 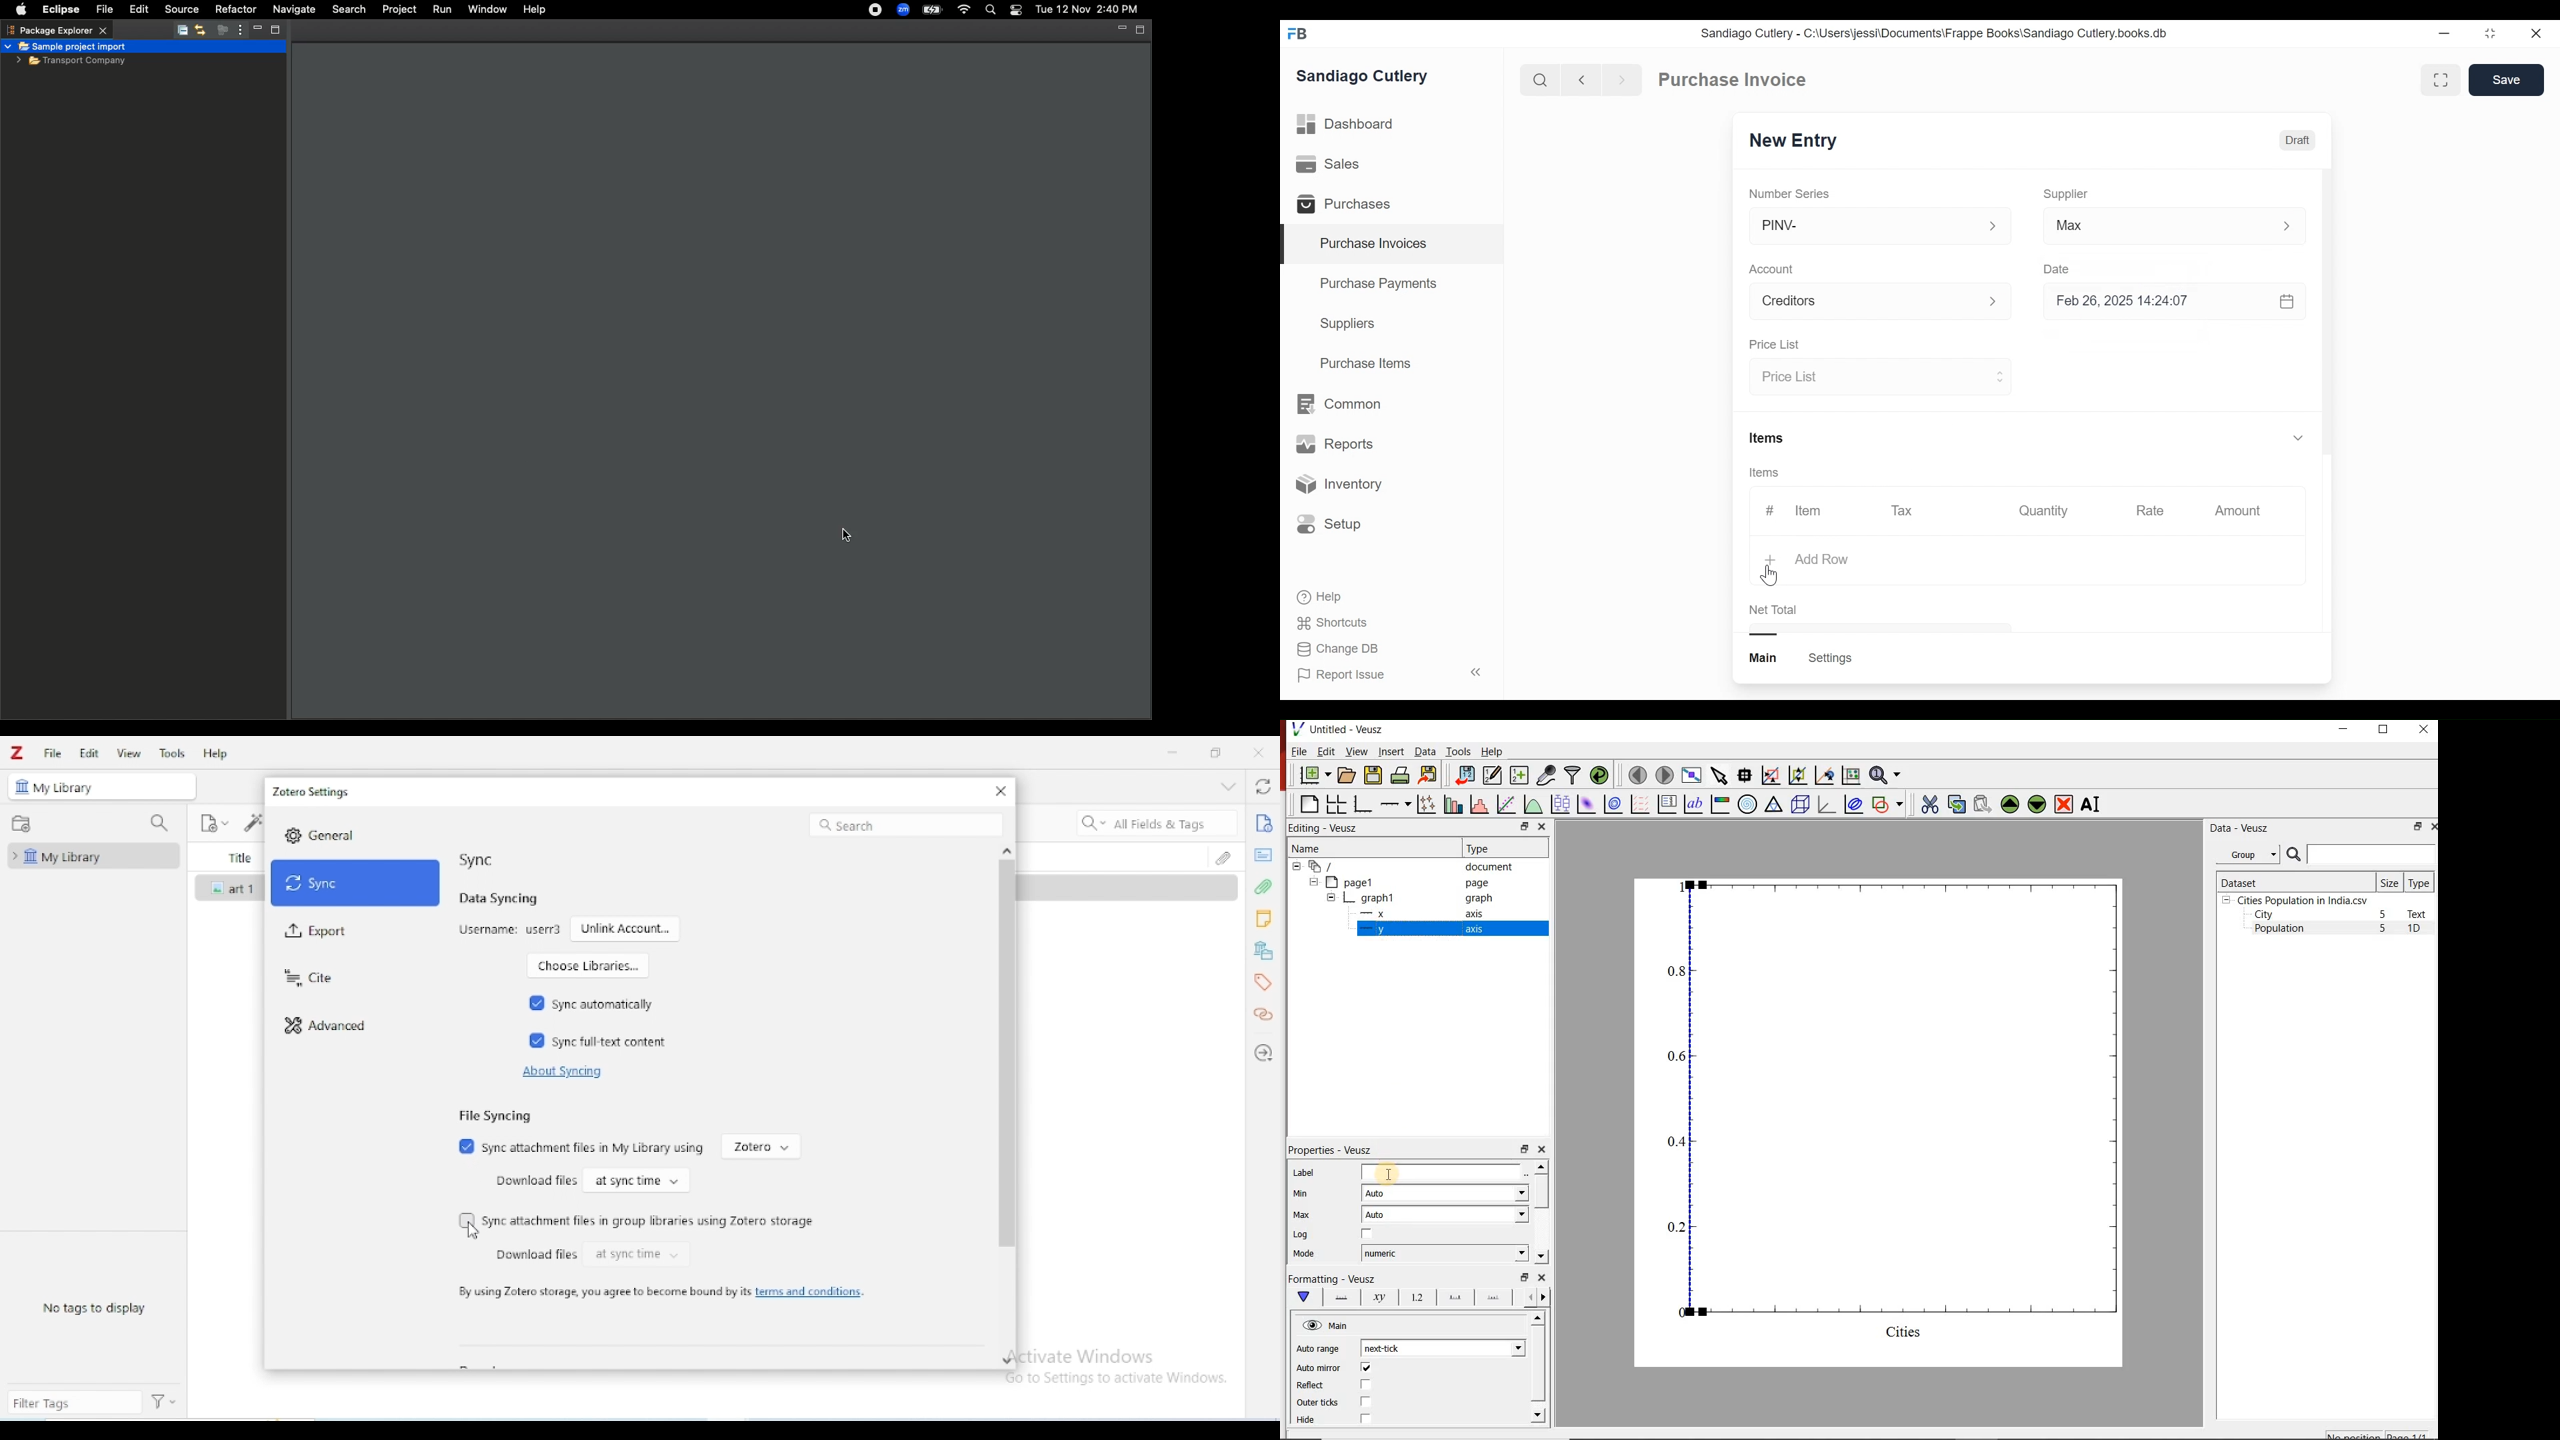 What do you see at coordinates (510, 930) in the screenshot?
I see `username: user3` at bounding box center [510, 930].